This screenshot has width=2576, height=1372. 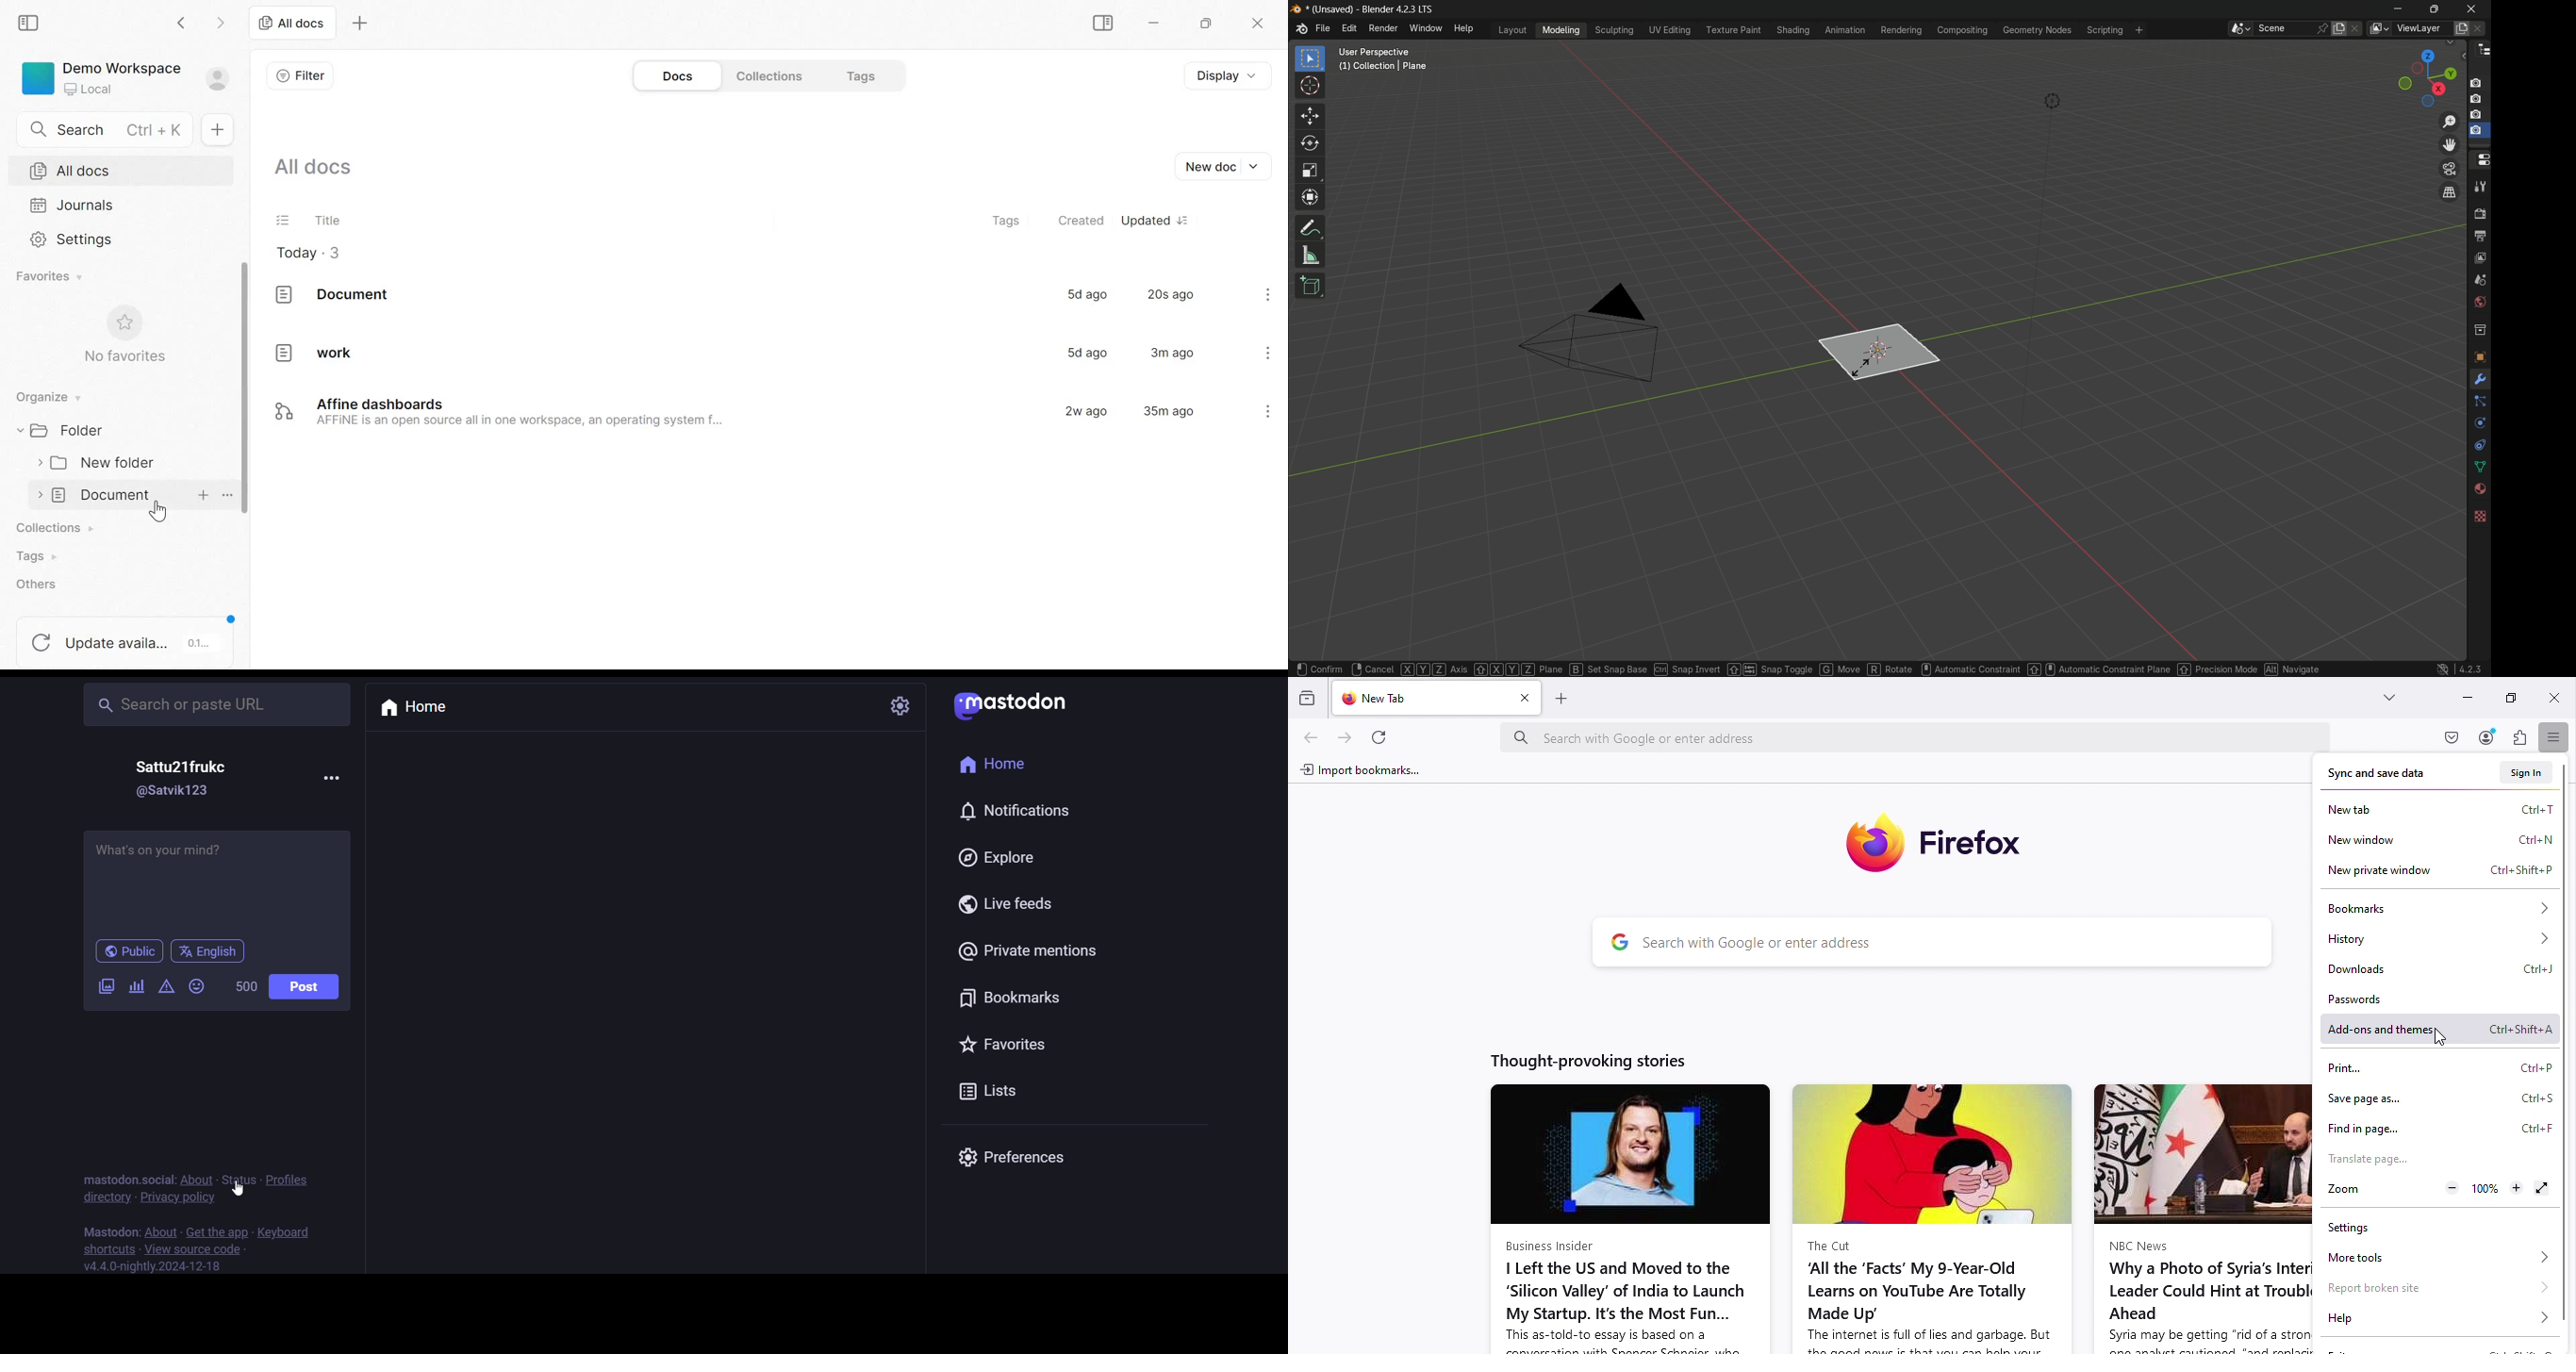 I want to click on Automatic constraint plane, so click(x=2099, y=663).